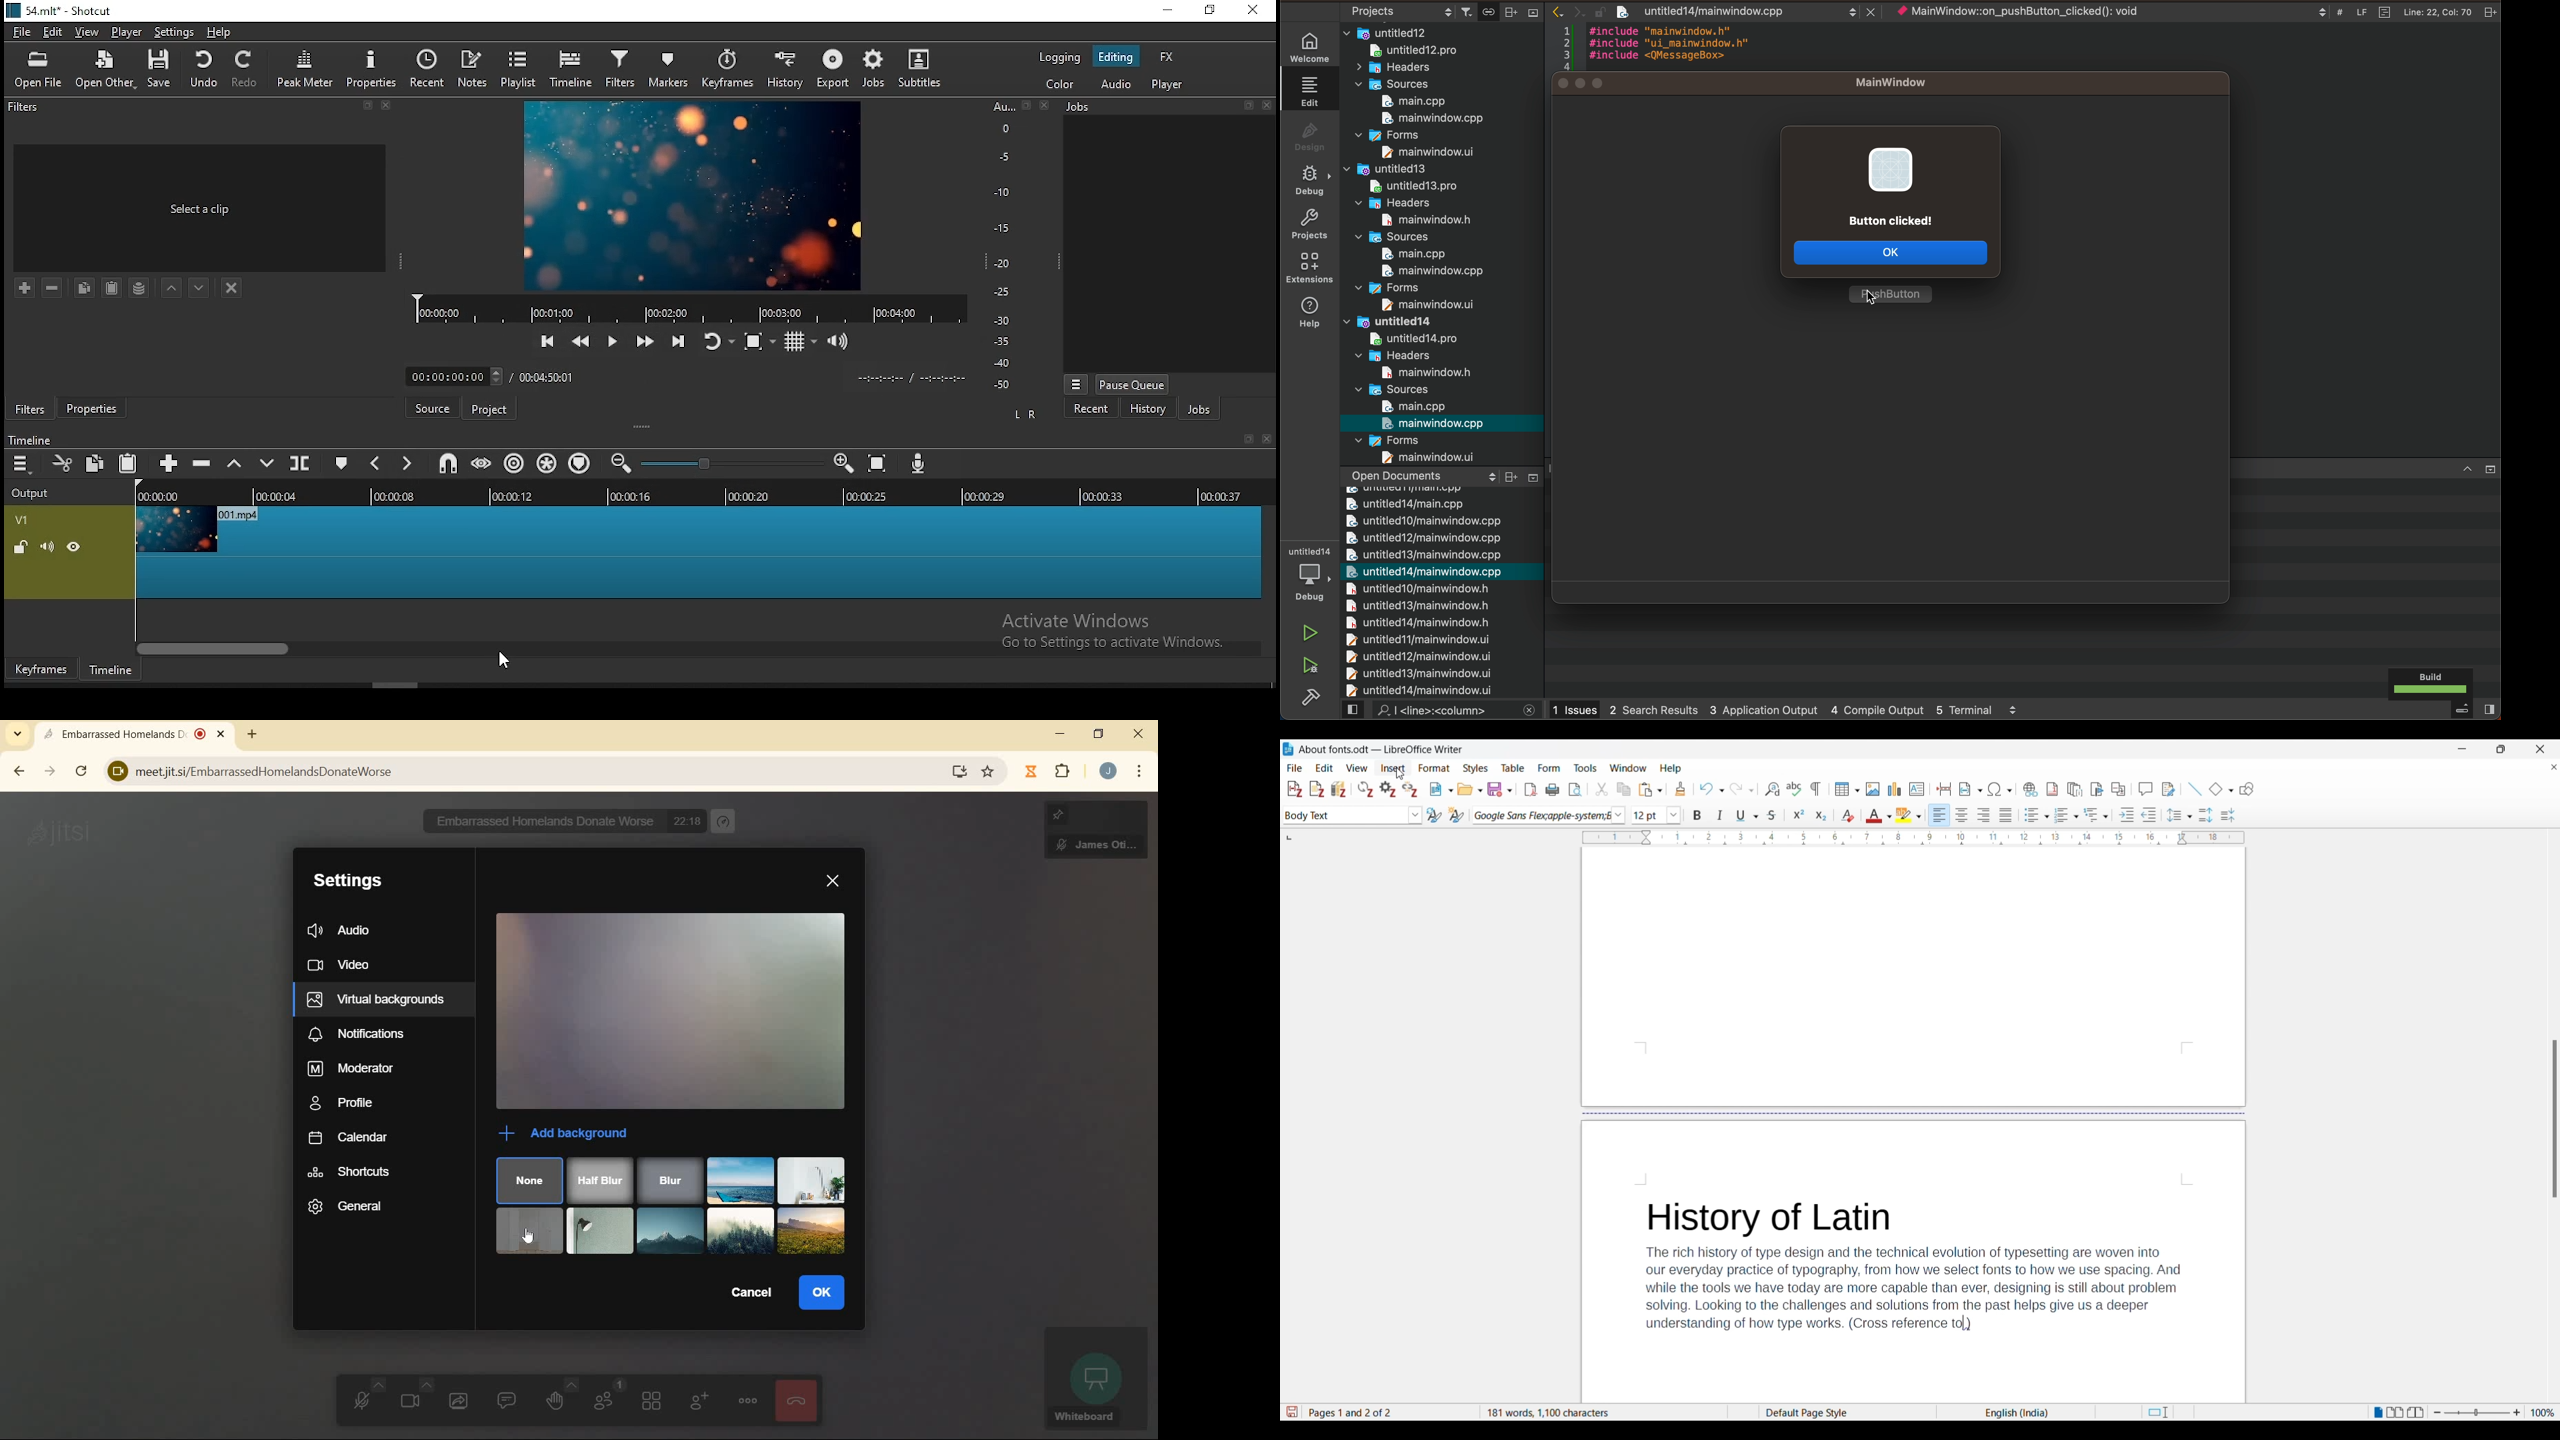 The width and height of the screenshot is (2576, 1456). Describe the element at coordinates (842, 340) in the screenshot. I see `volume control` at that location.